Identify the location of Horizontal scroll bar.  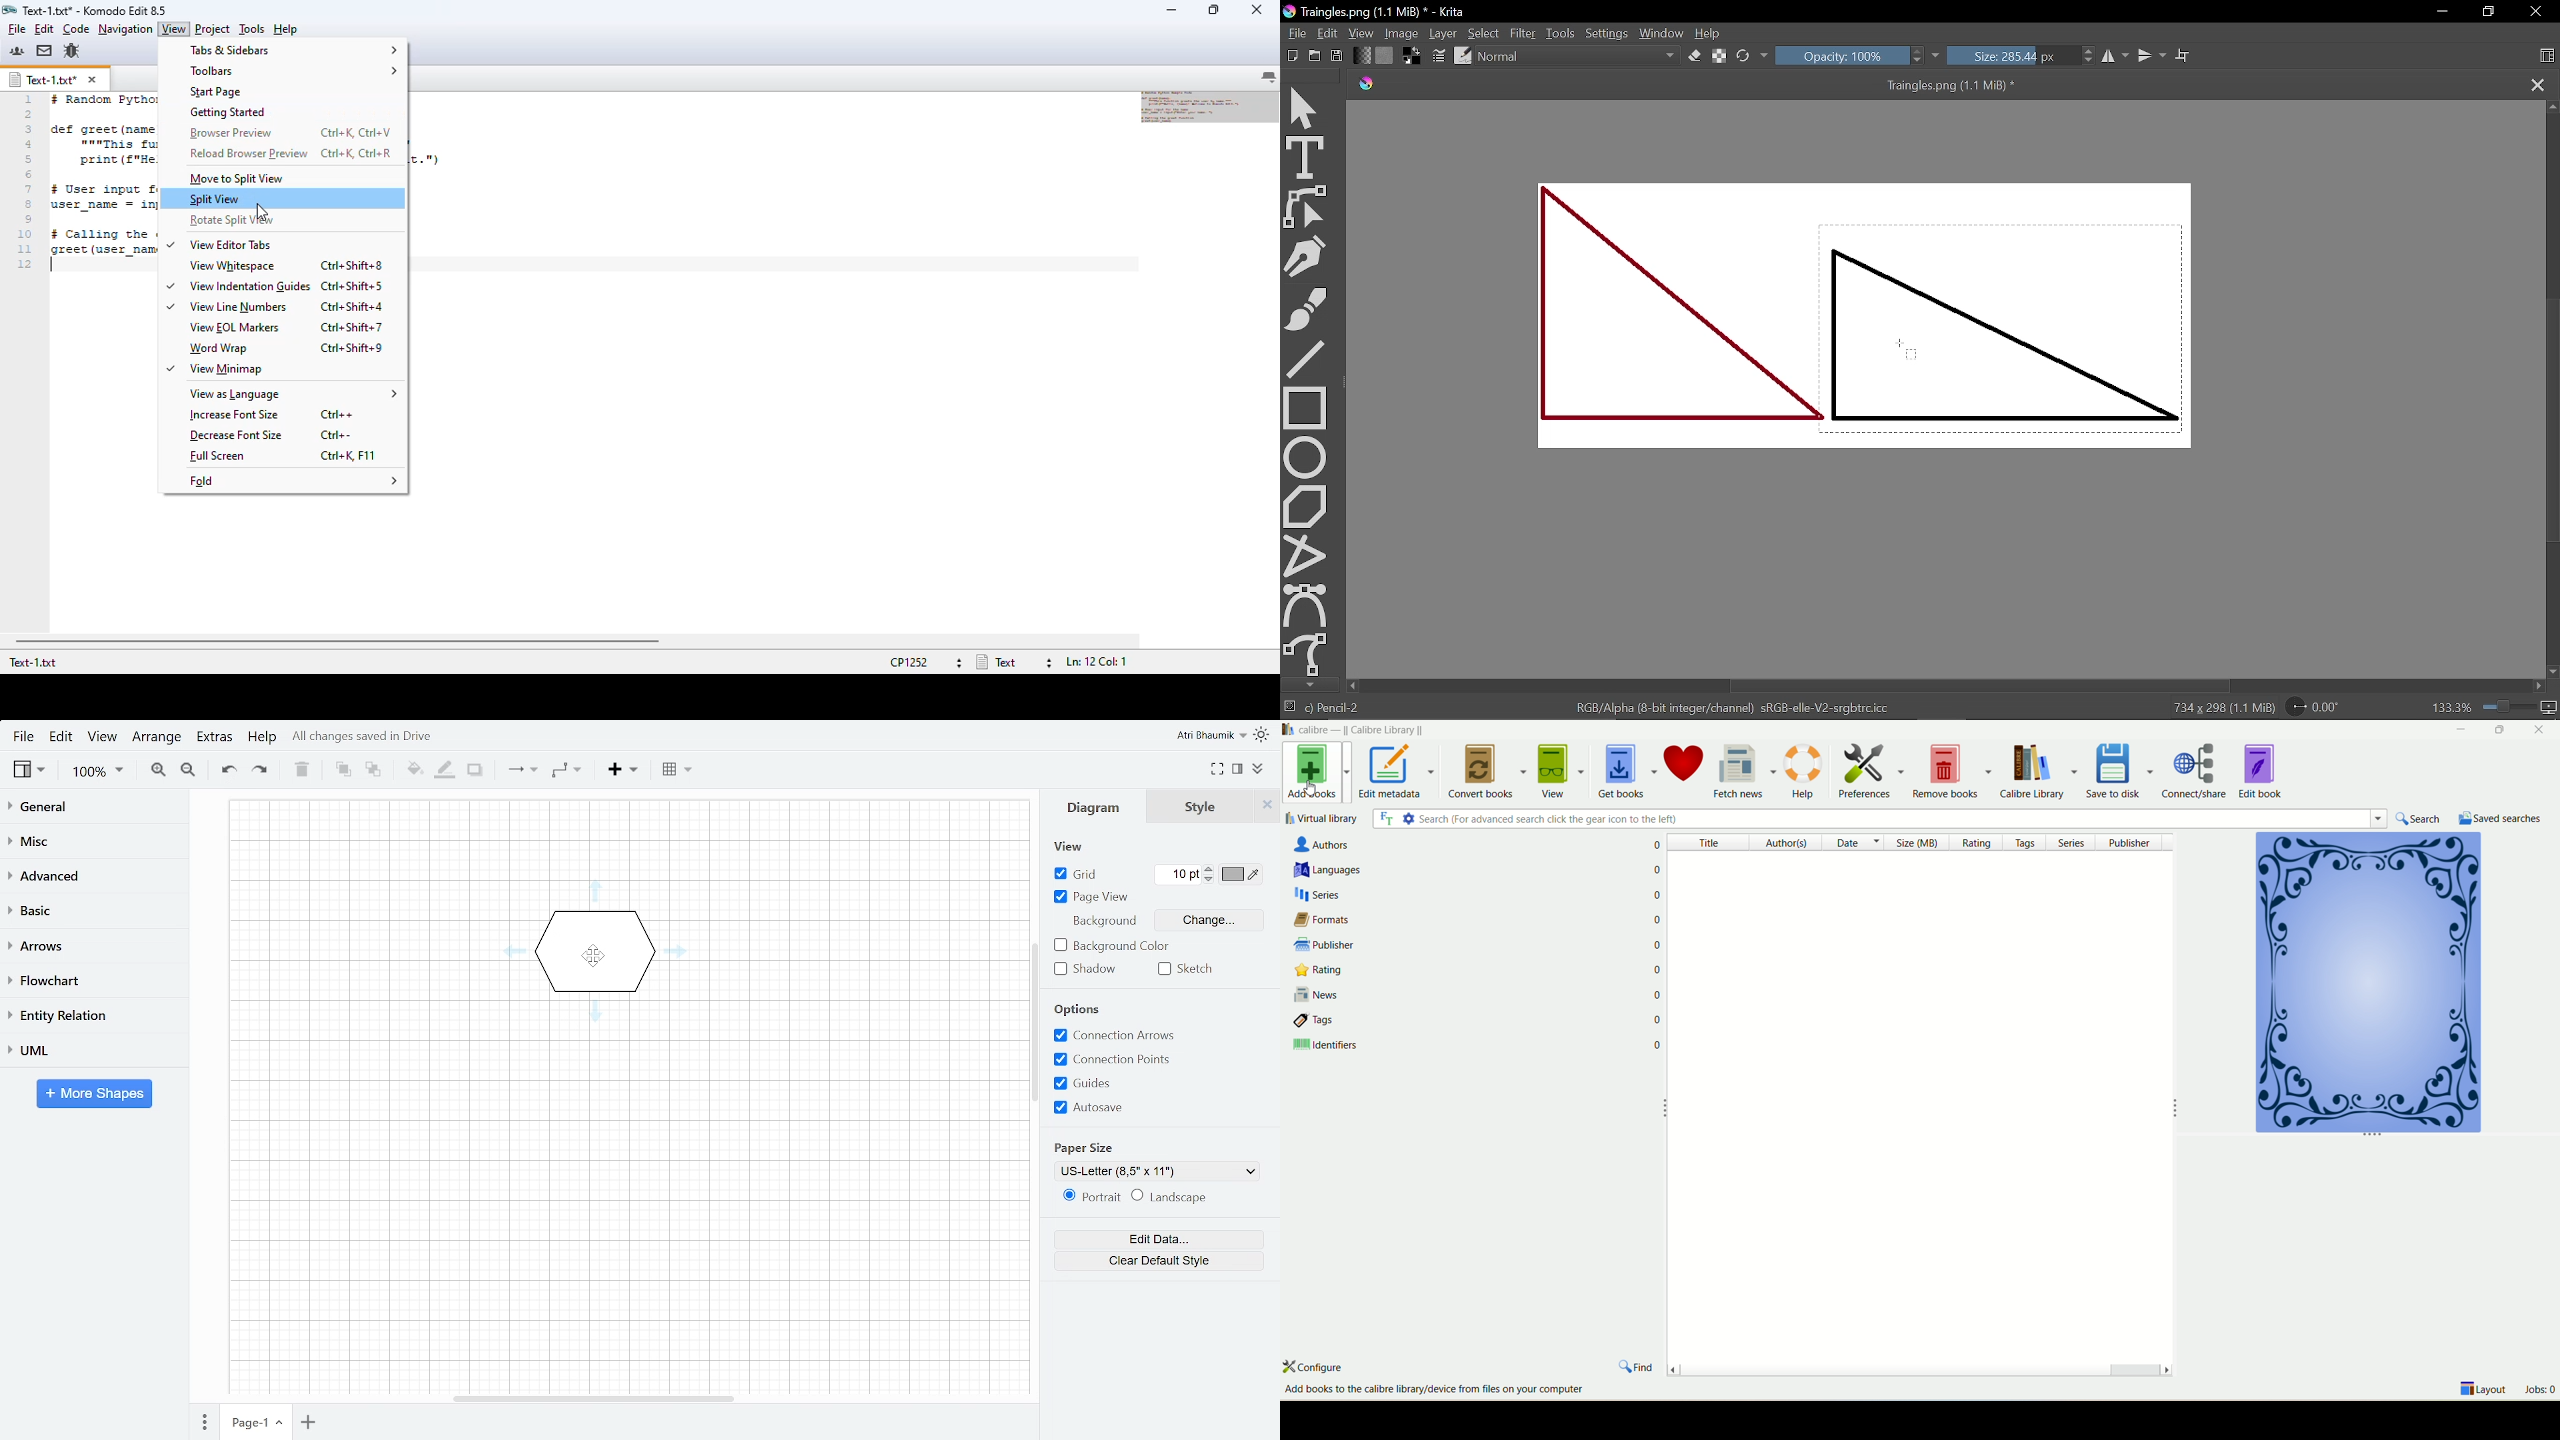
(594, 1399).